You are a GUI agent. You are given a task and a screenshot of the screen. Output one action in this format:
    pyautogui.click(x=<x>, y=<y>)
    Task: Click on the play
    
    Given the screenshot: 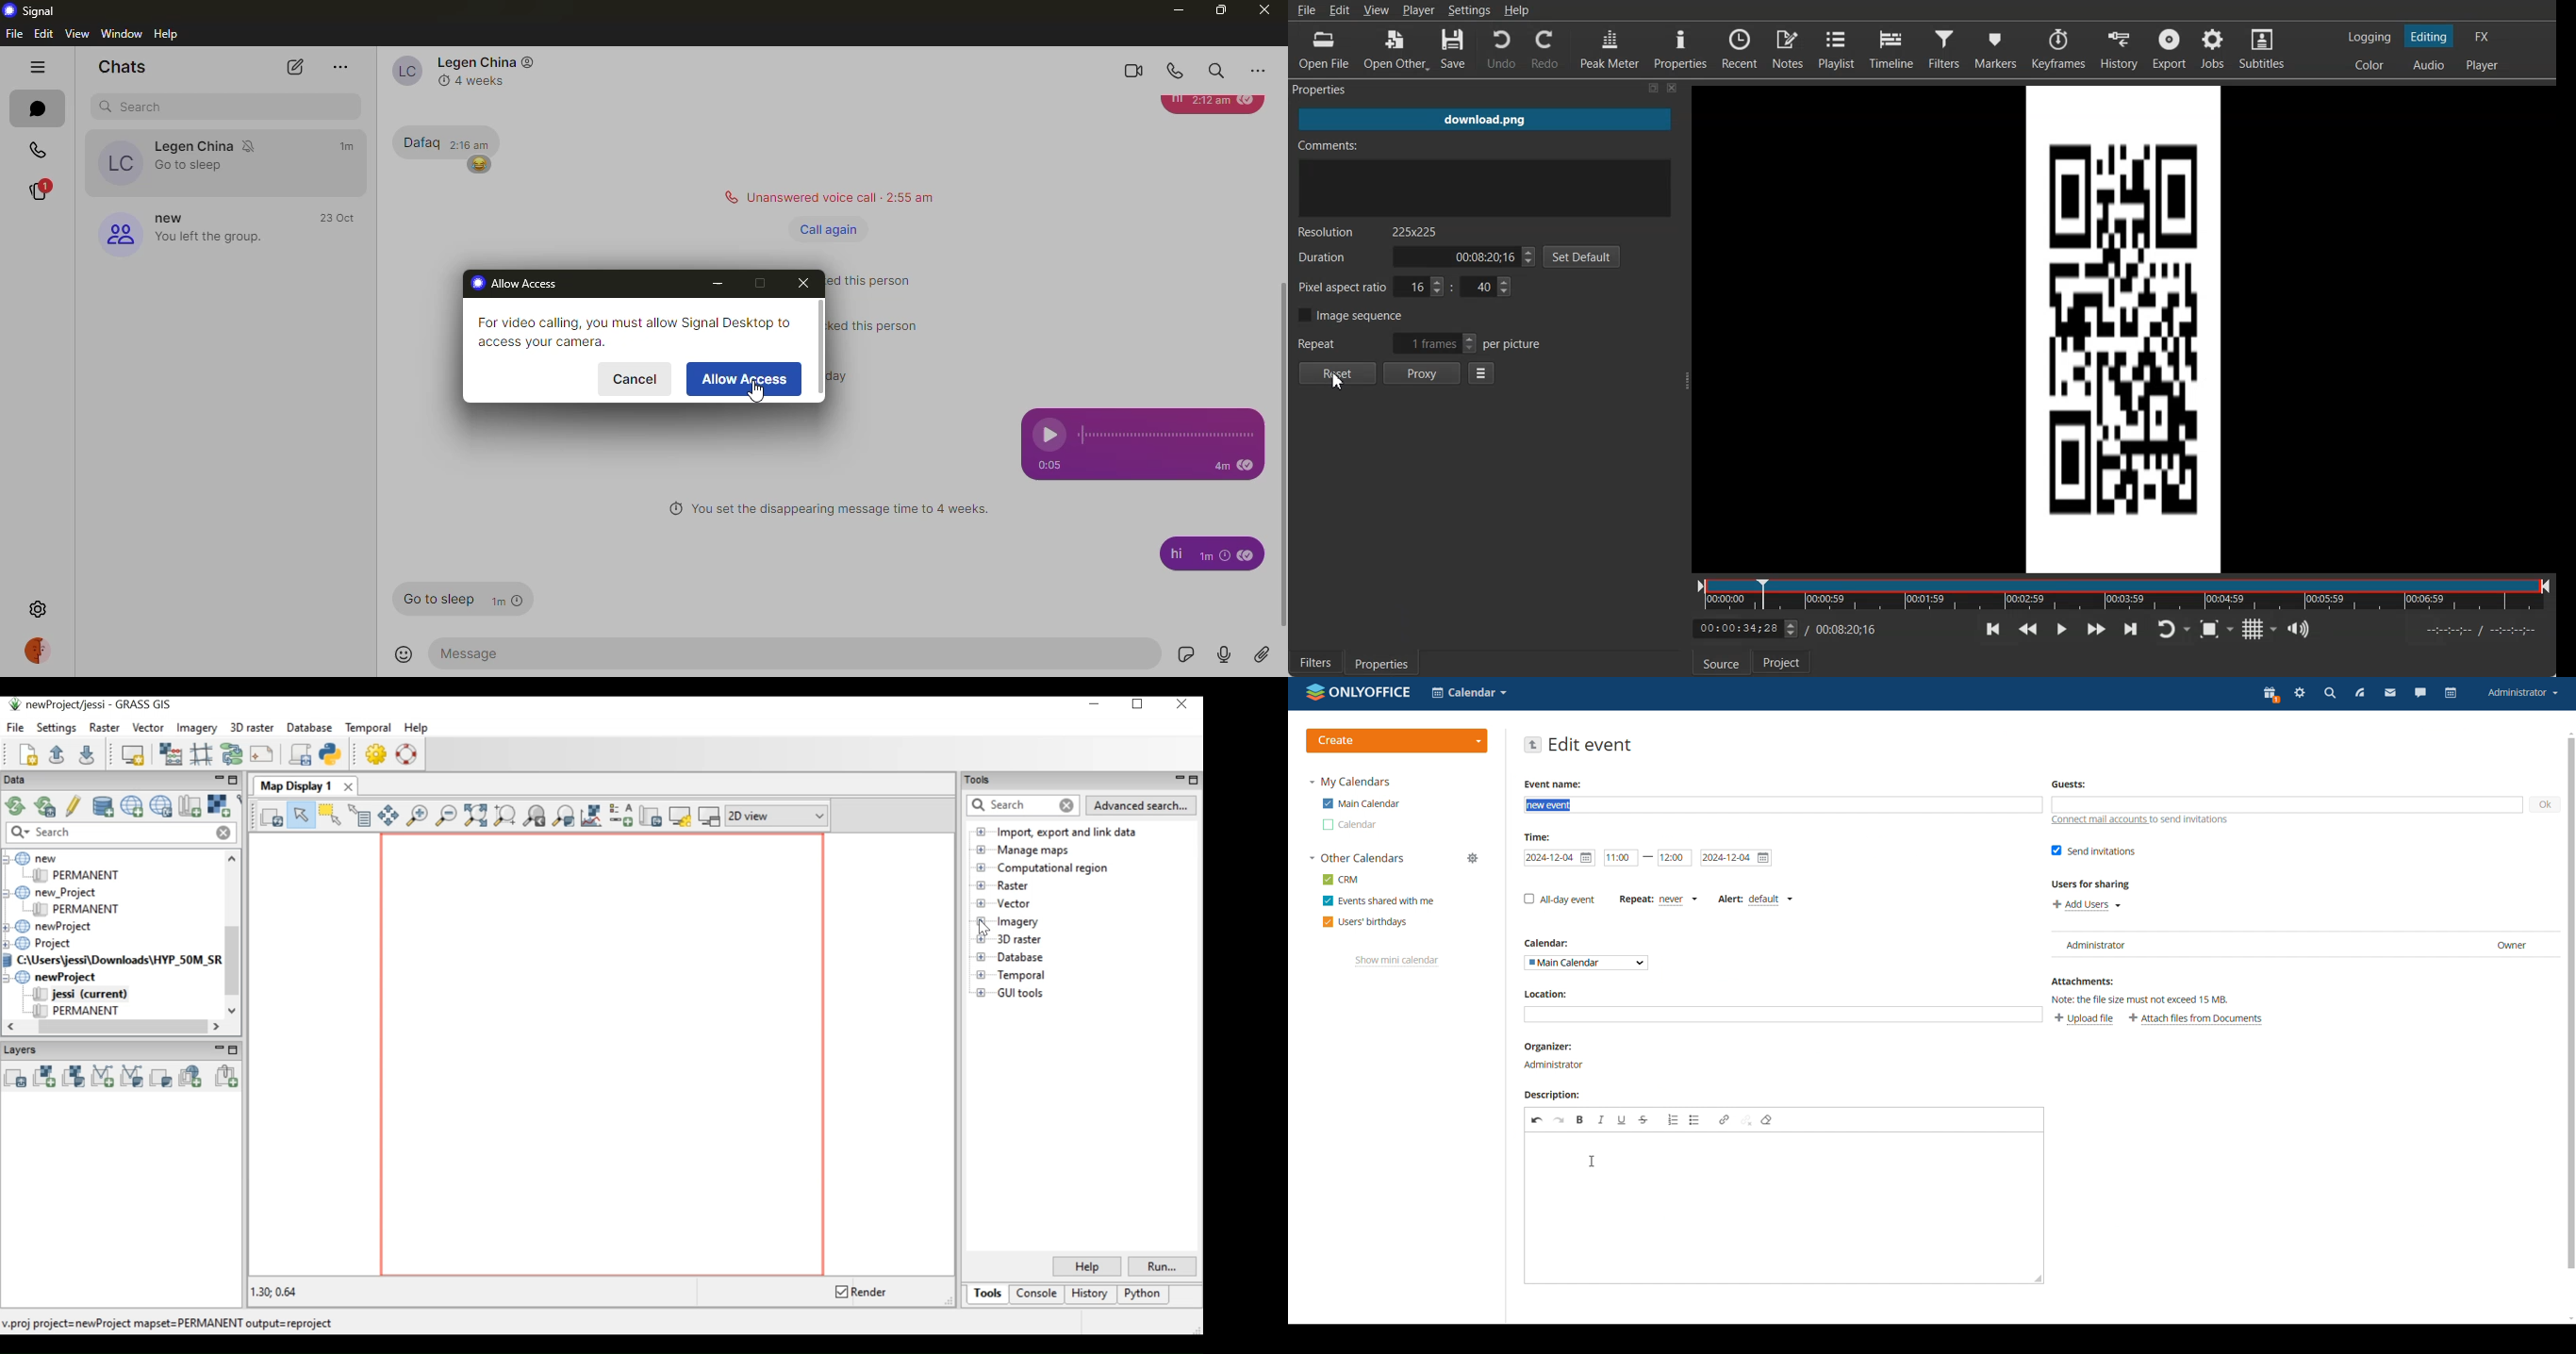 What is the action you would take?
    pyautogui.click(x=1050, y=434)
    